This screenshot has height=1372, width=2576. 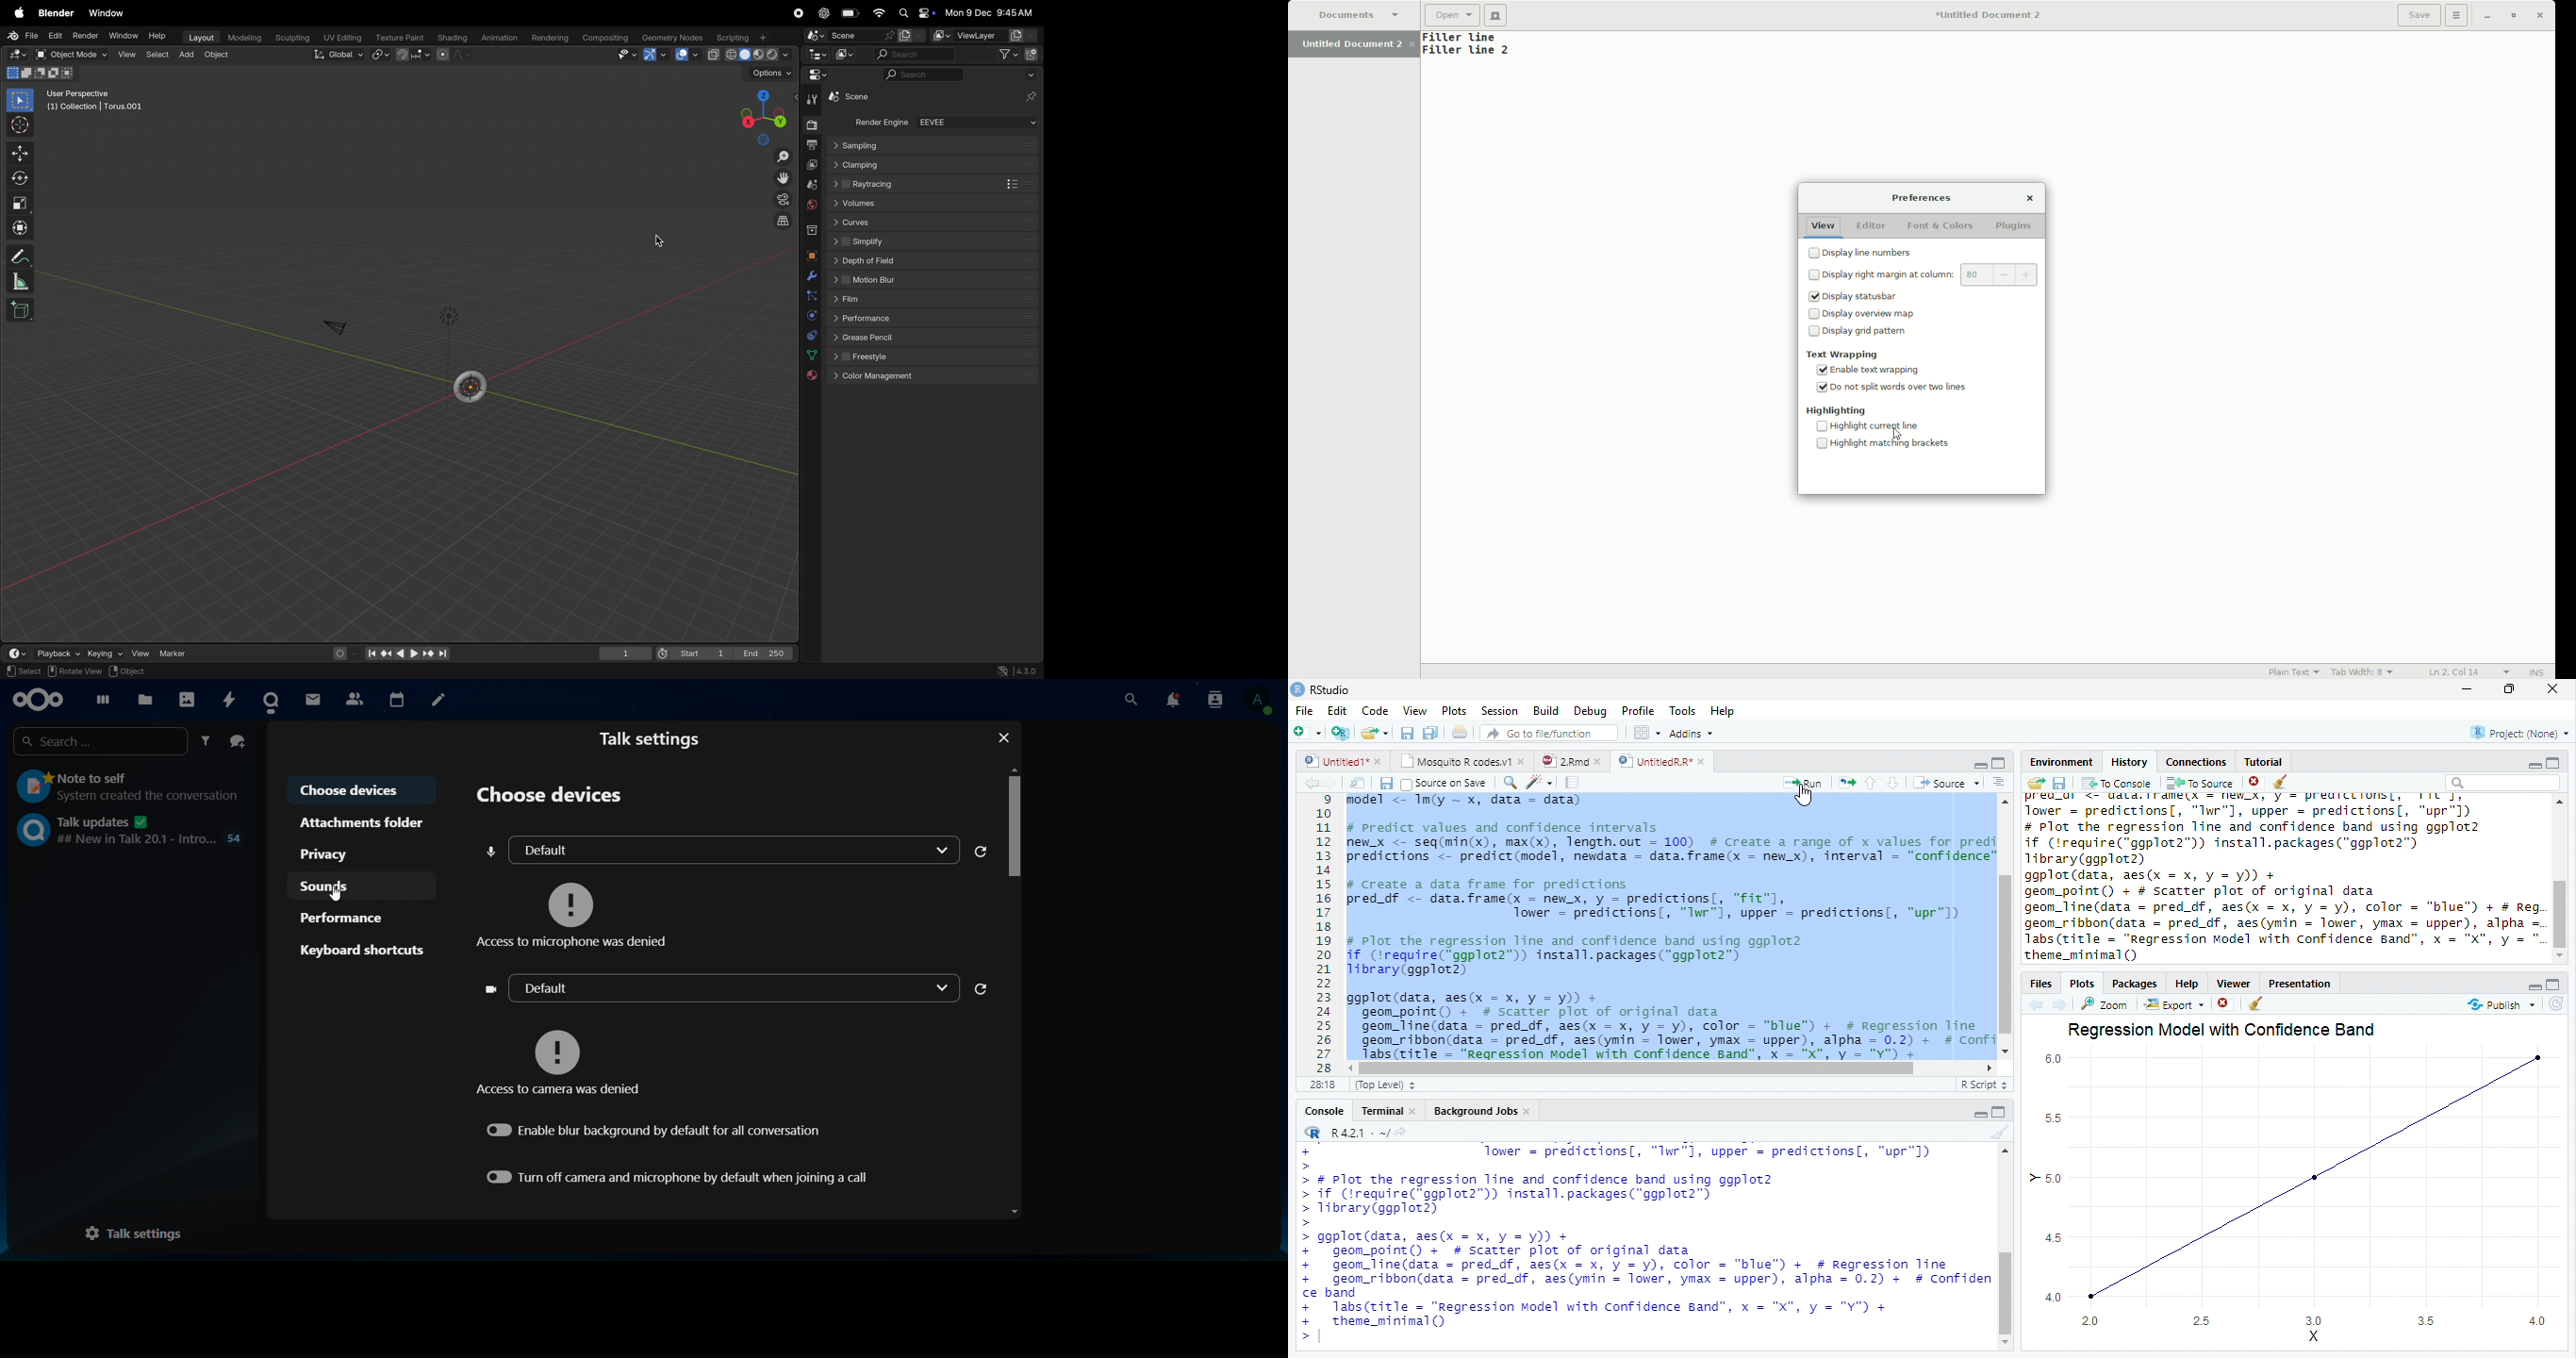 I want to click on Plots, so click(x=1456, y=709).